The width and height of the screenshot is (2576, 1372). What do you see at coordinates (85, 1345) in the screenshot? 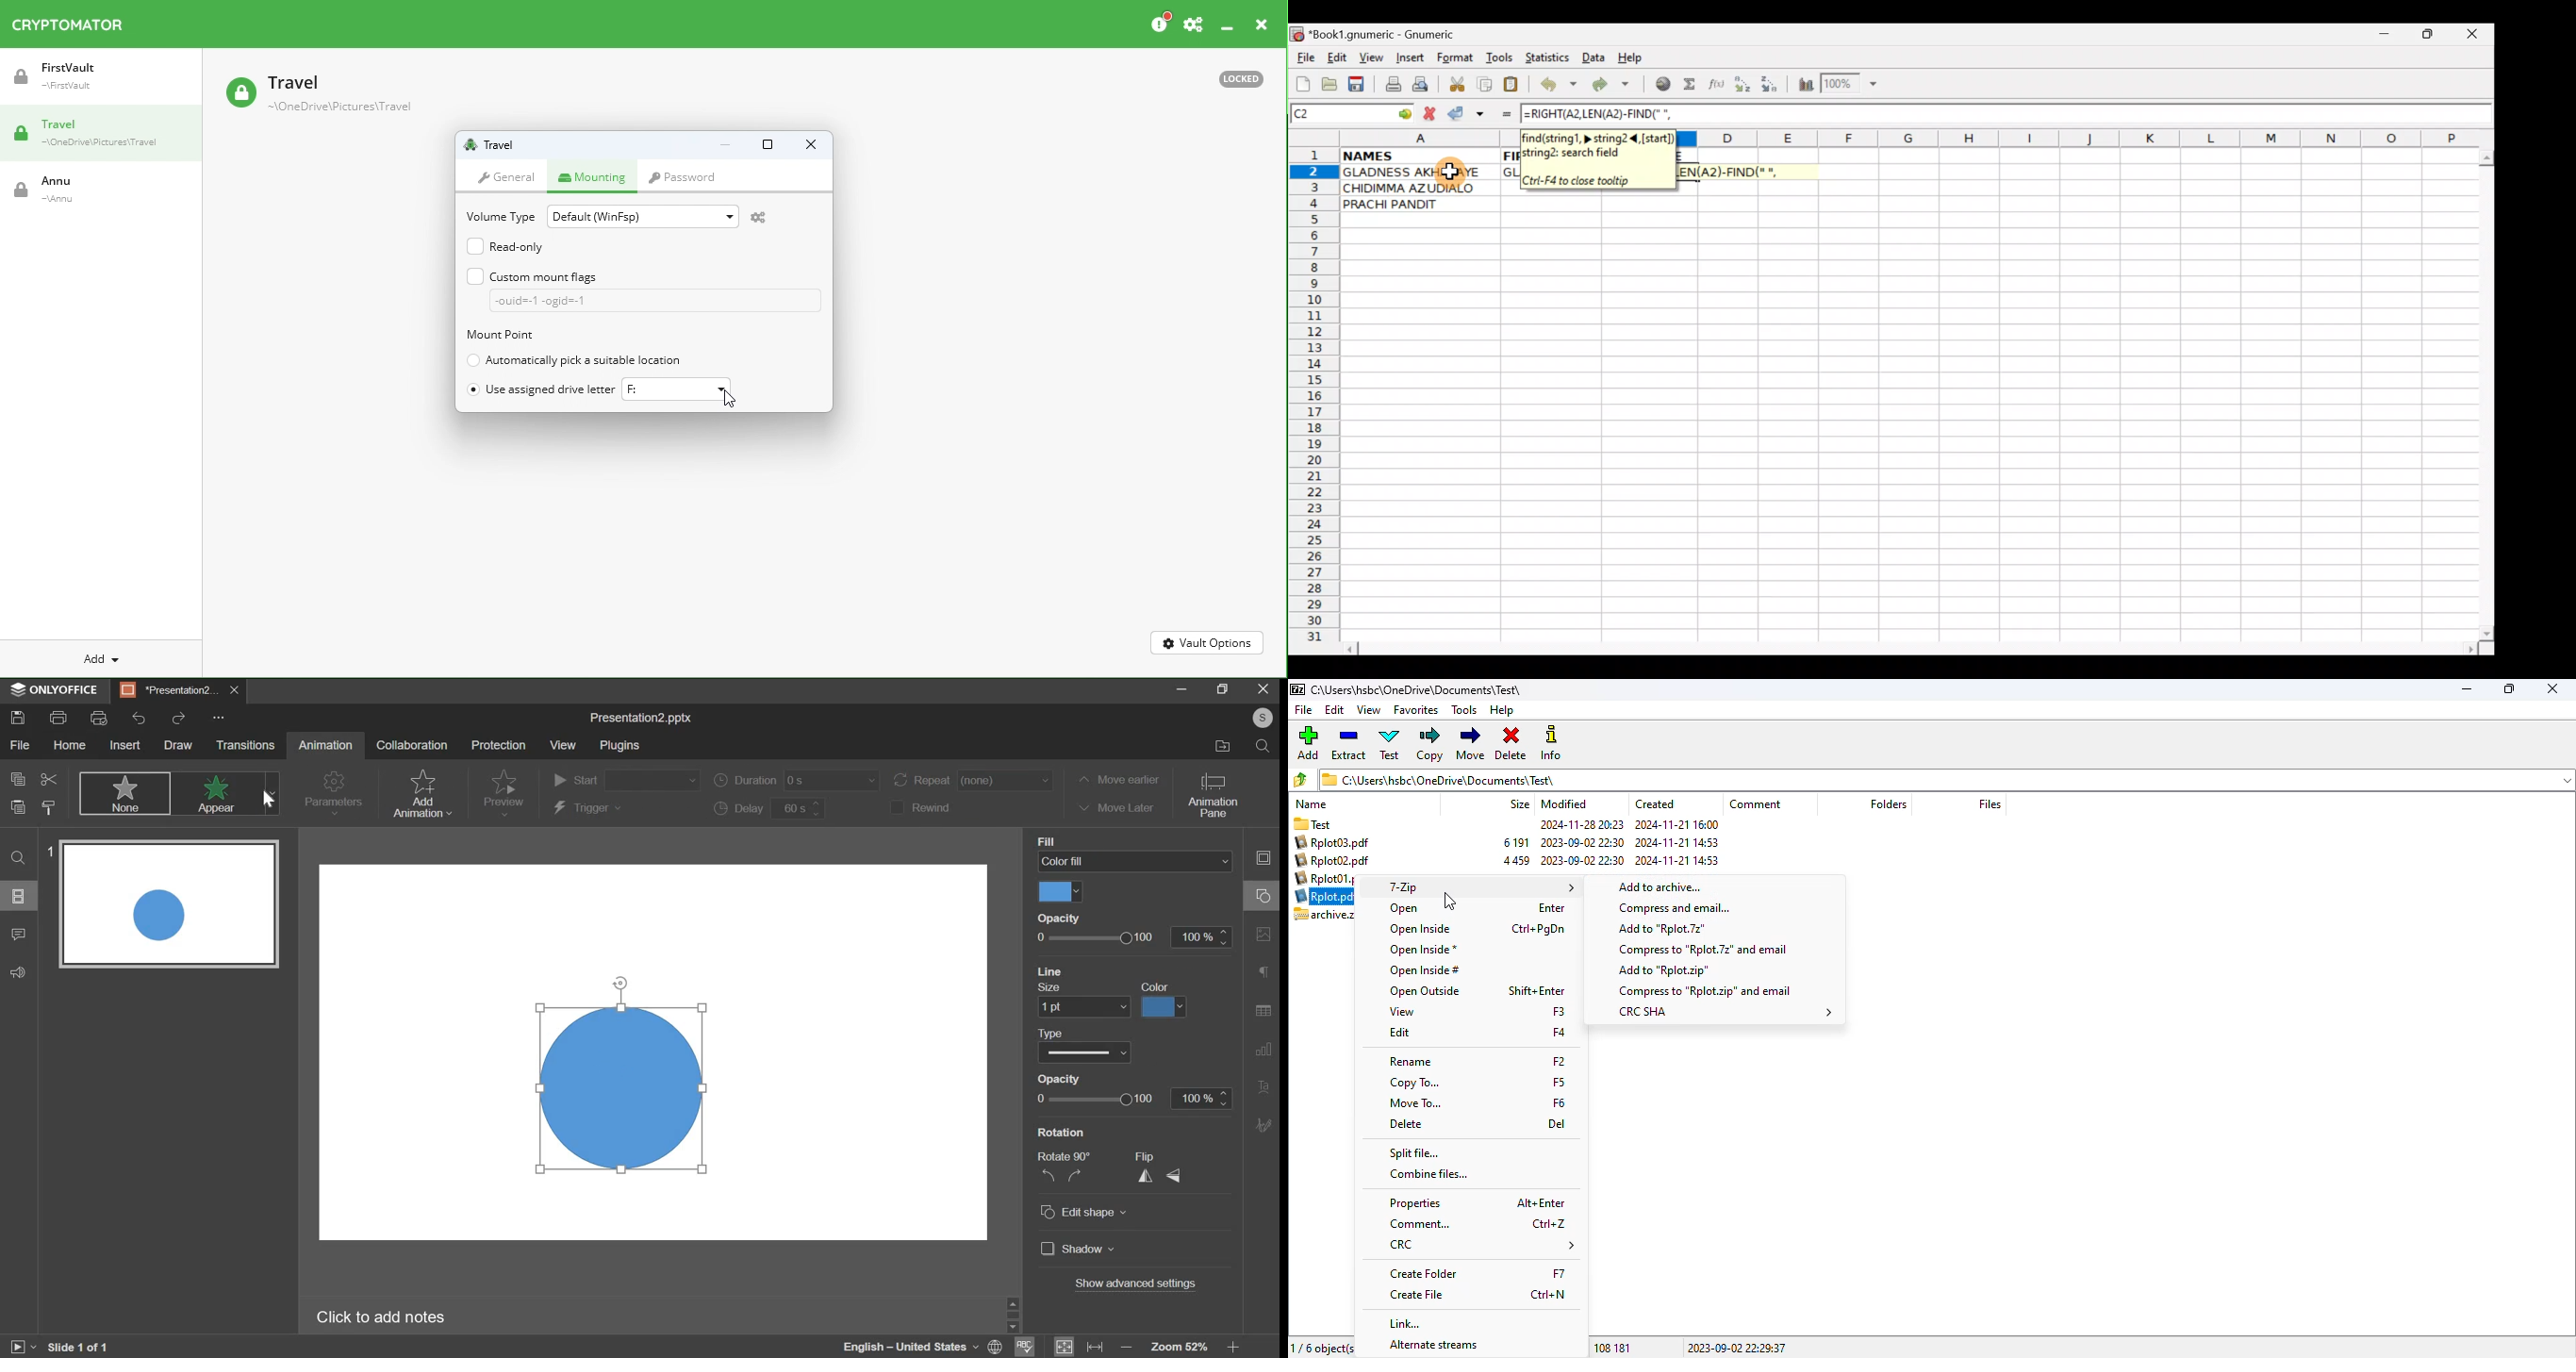
I see `Slide 1 of 1` at bounding box center [85, 1345].